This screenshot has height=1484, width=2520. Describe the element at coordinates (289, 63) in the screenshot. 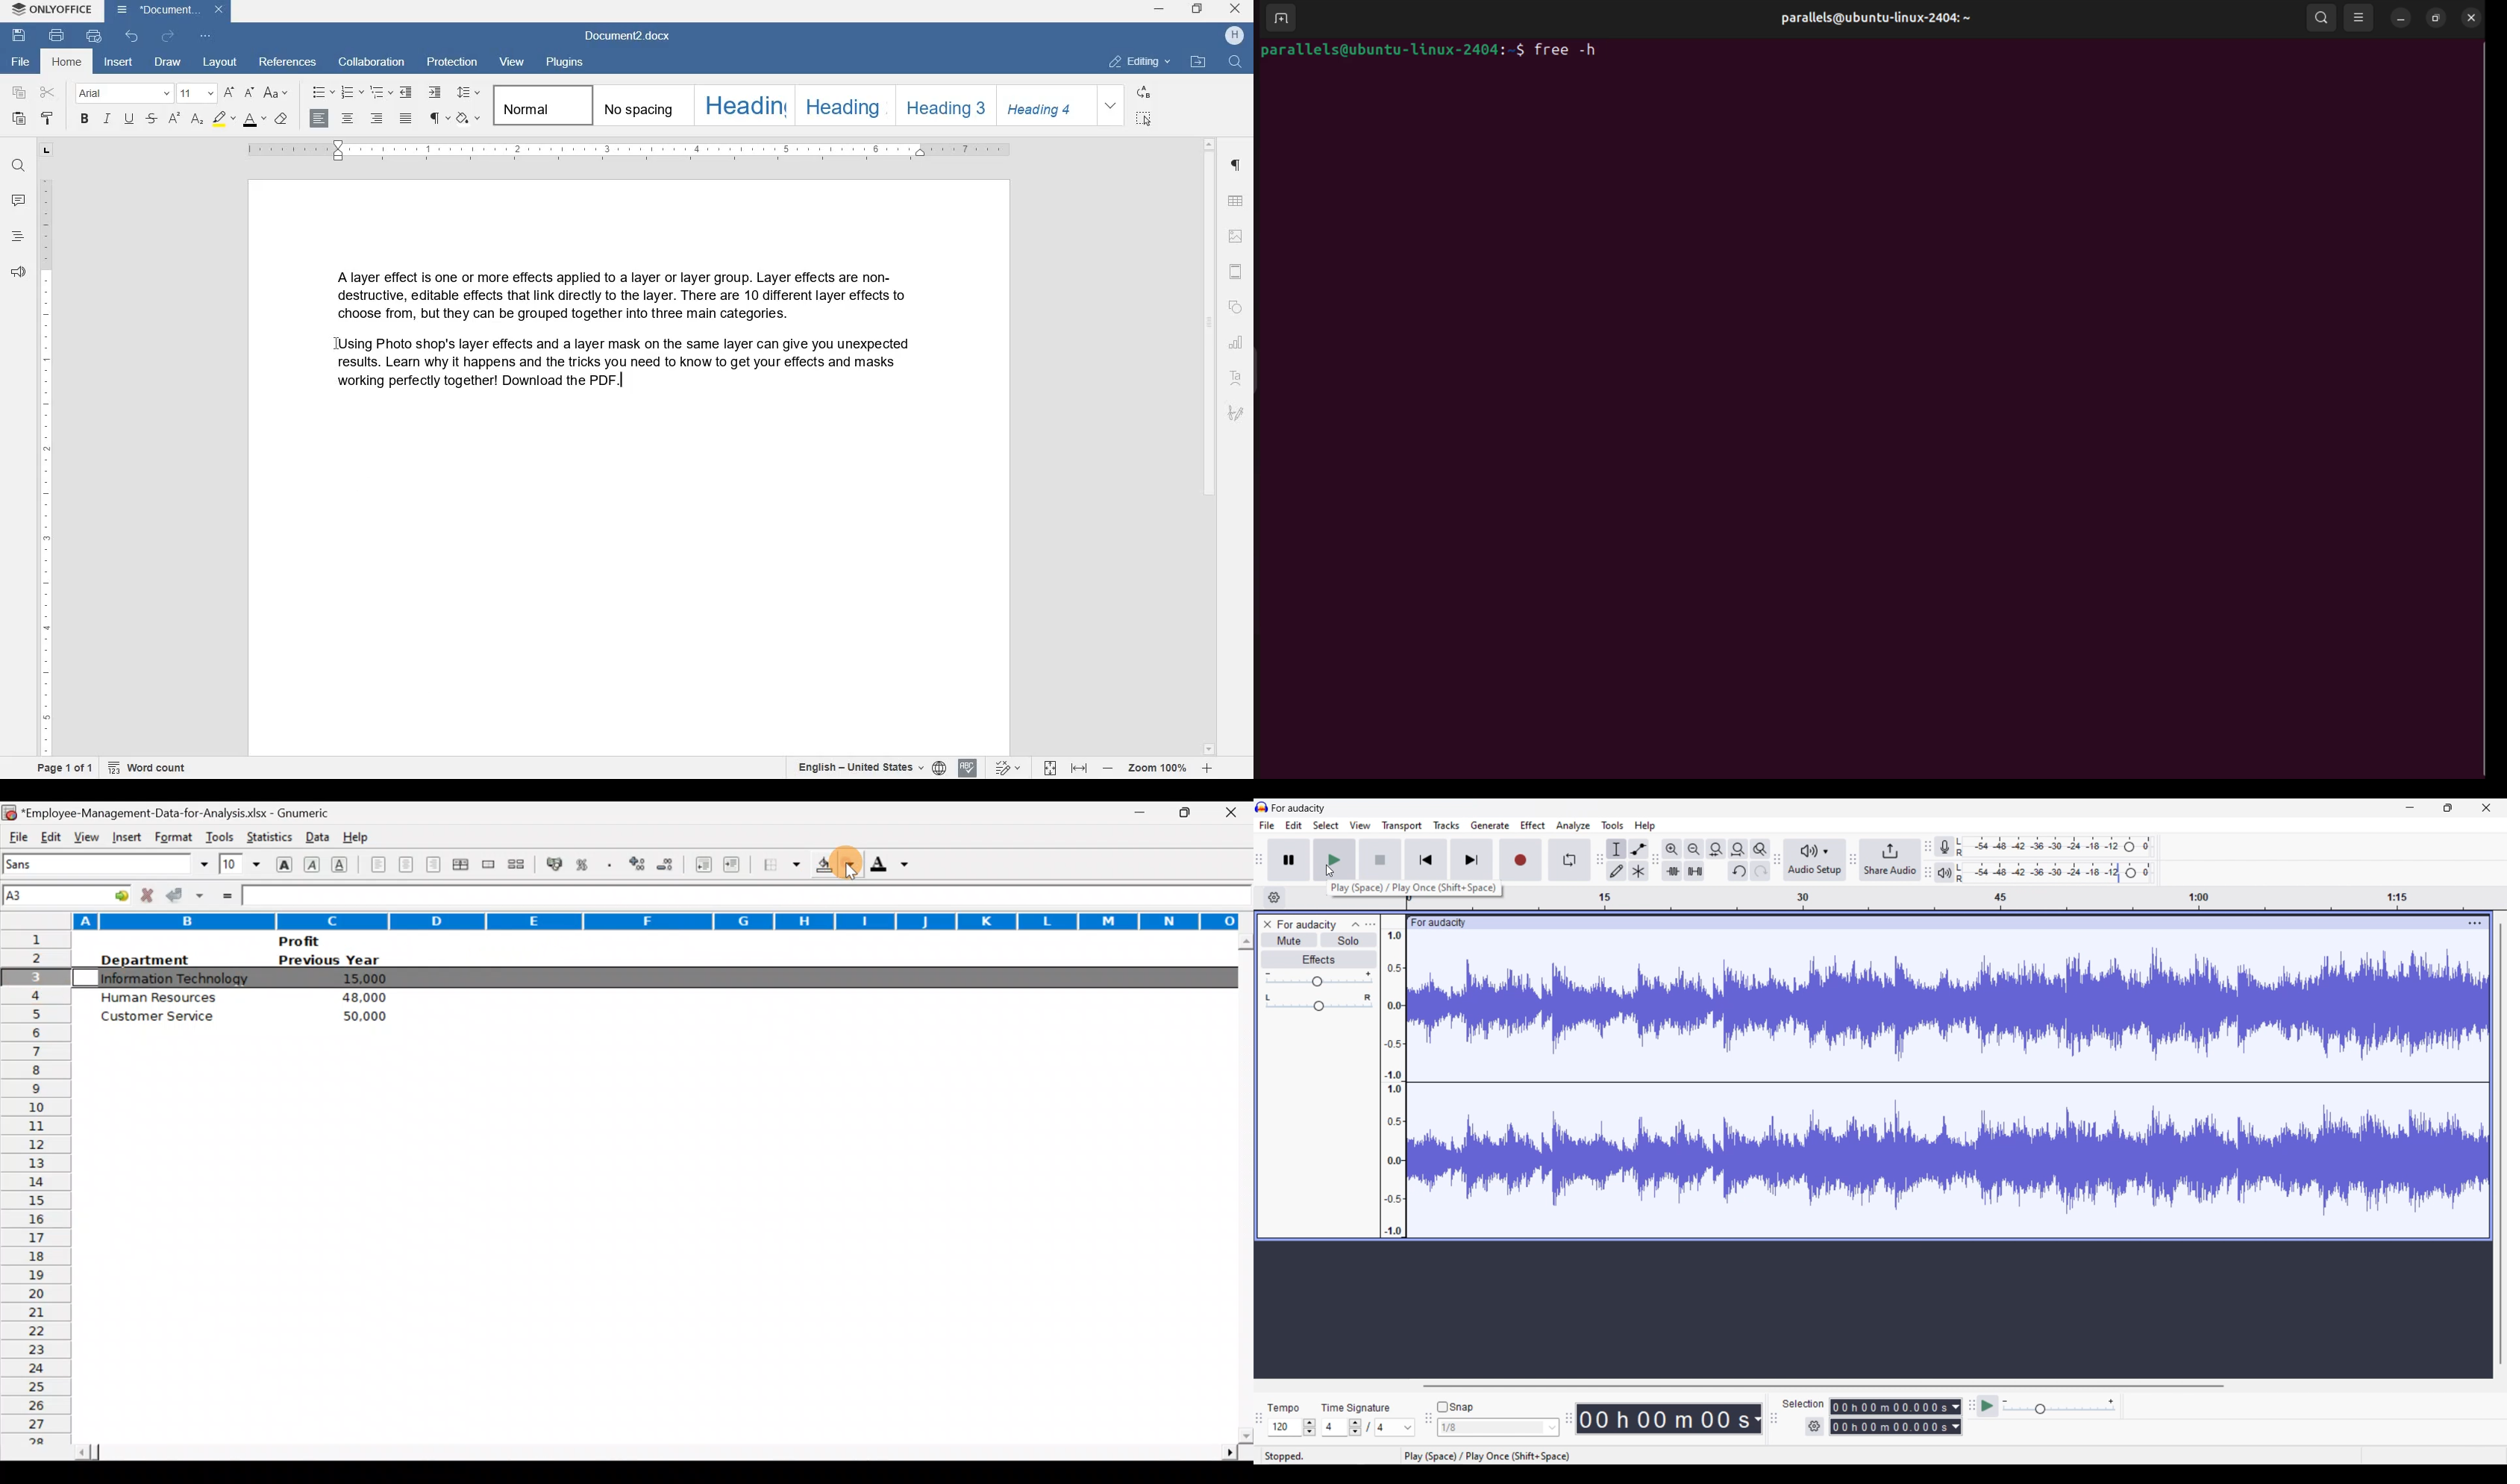

I see `REFERENCES` at that location.